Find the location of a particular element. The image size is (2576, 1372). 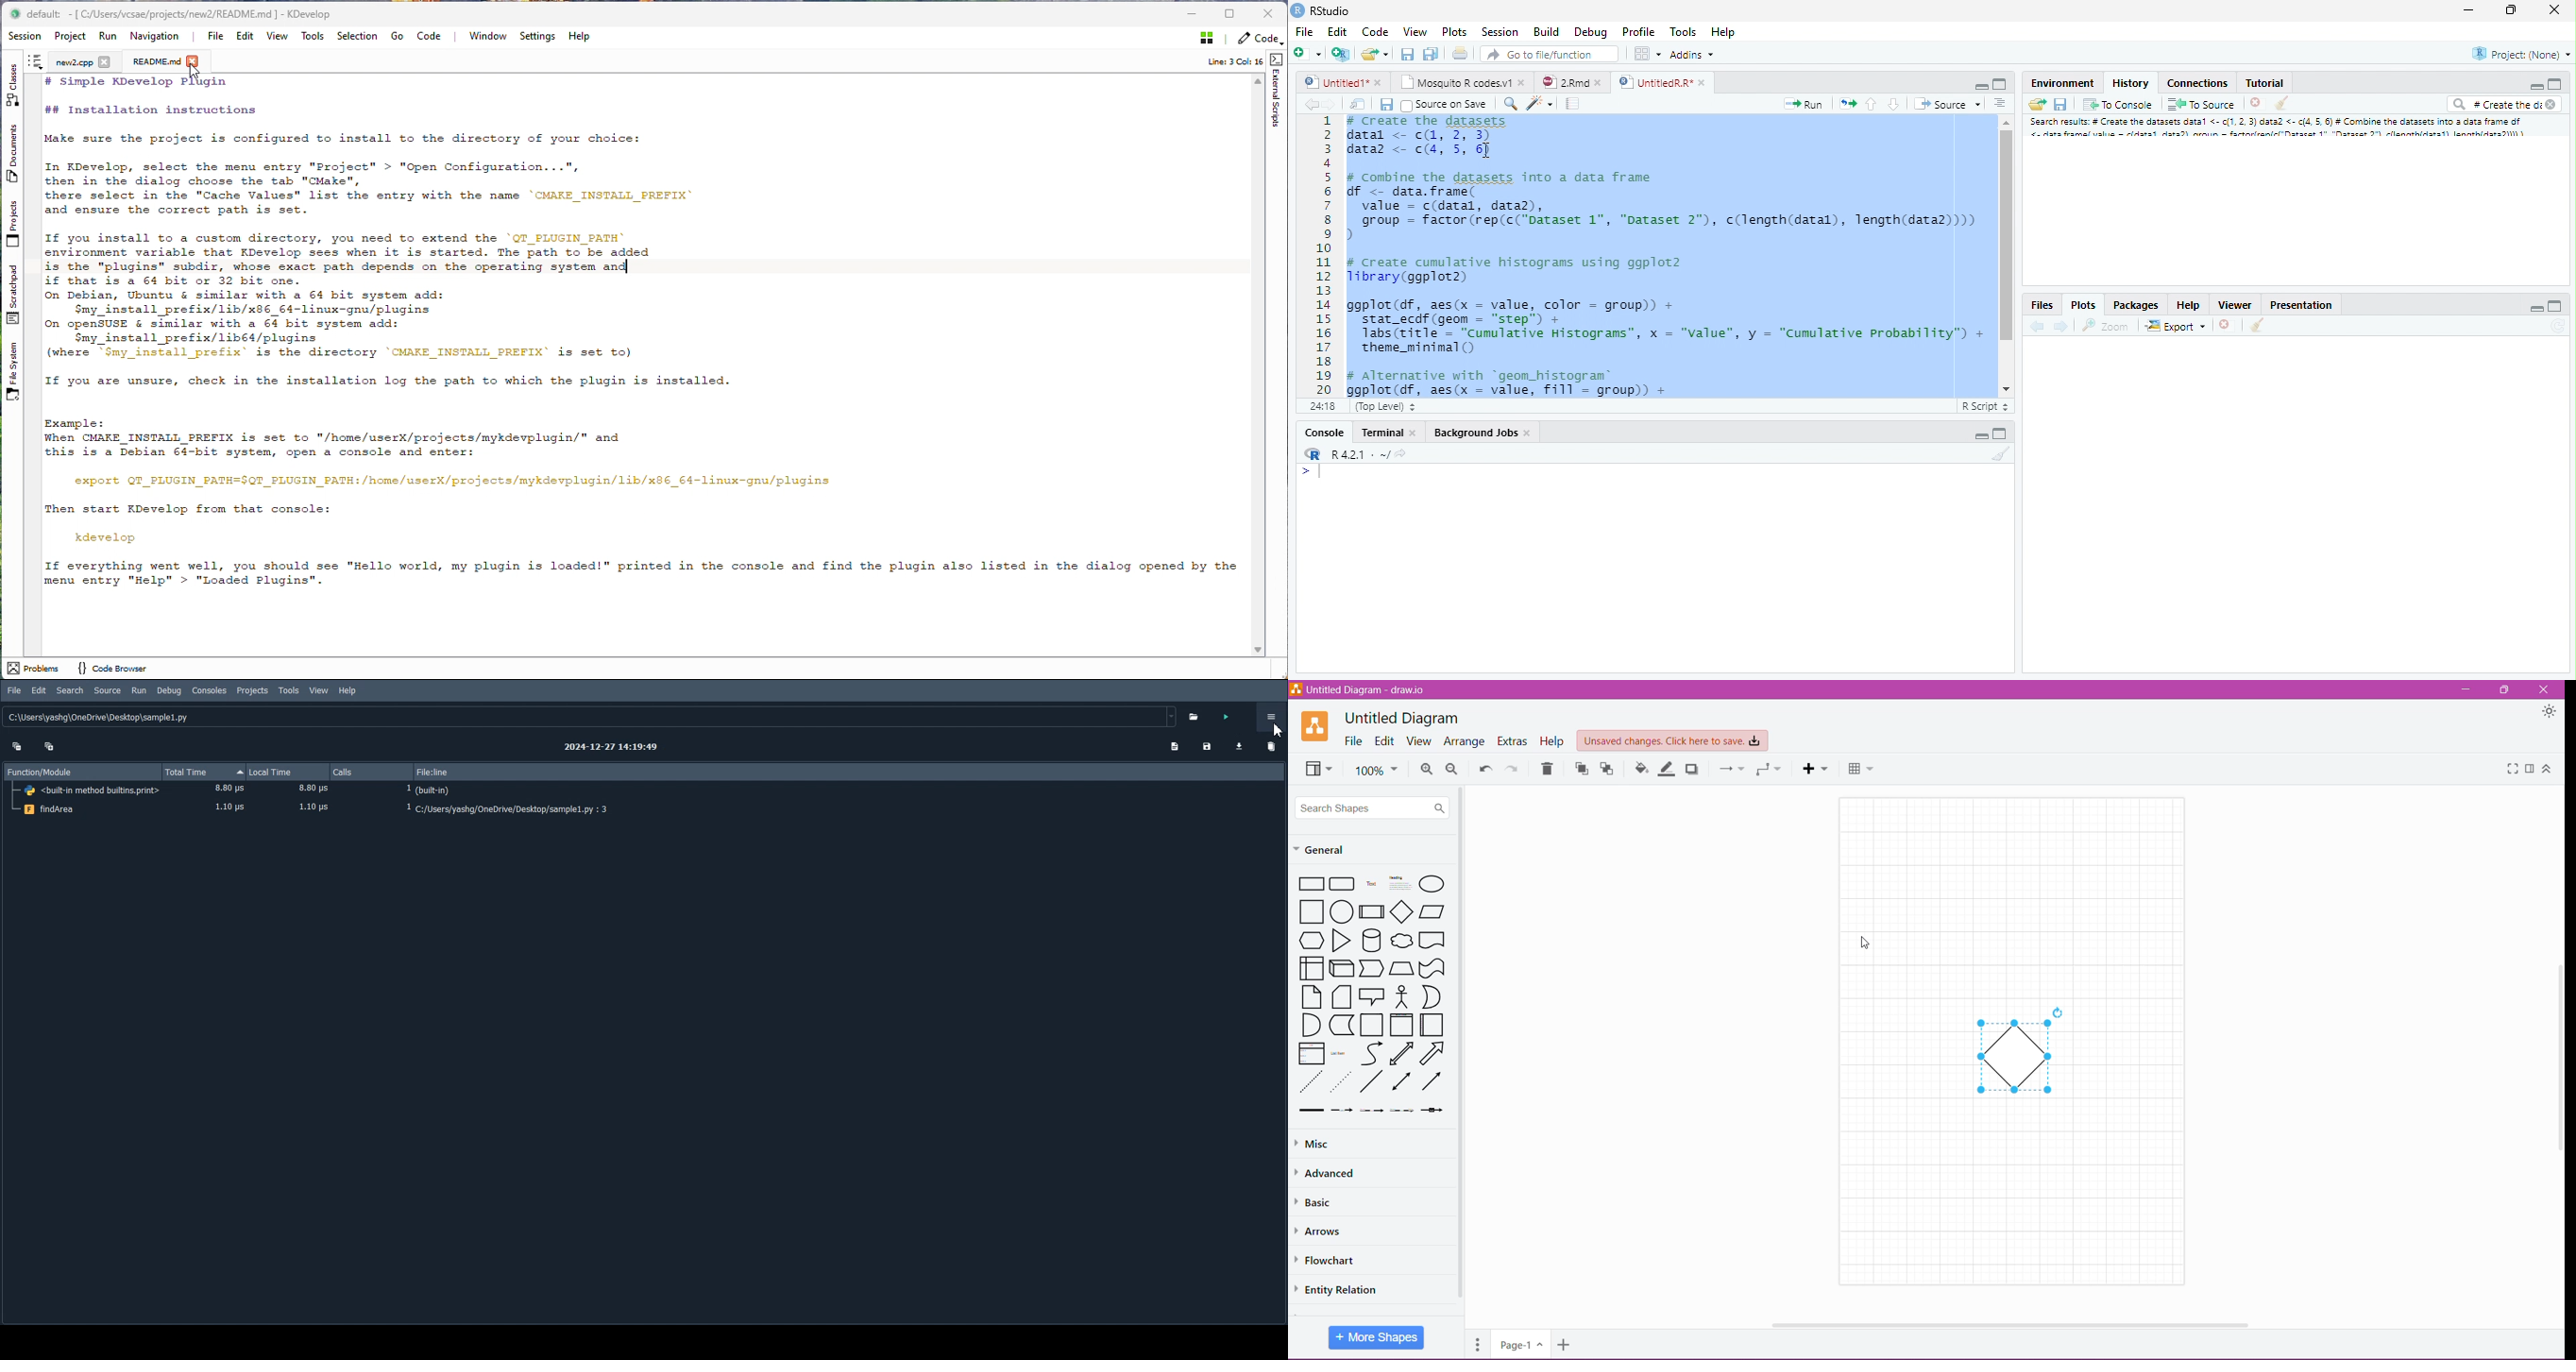

Help is located at coordinates (1722, 32).